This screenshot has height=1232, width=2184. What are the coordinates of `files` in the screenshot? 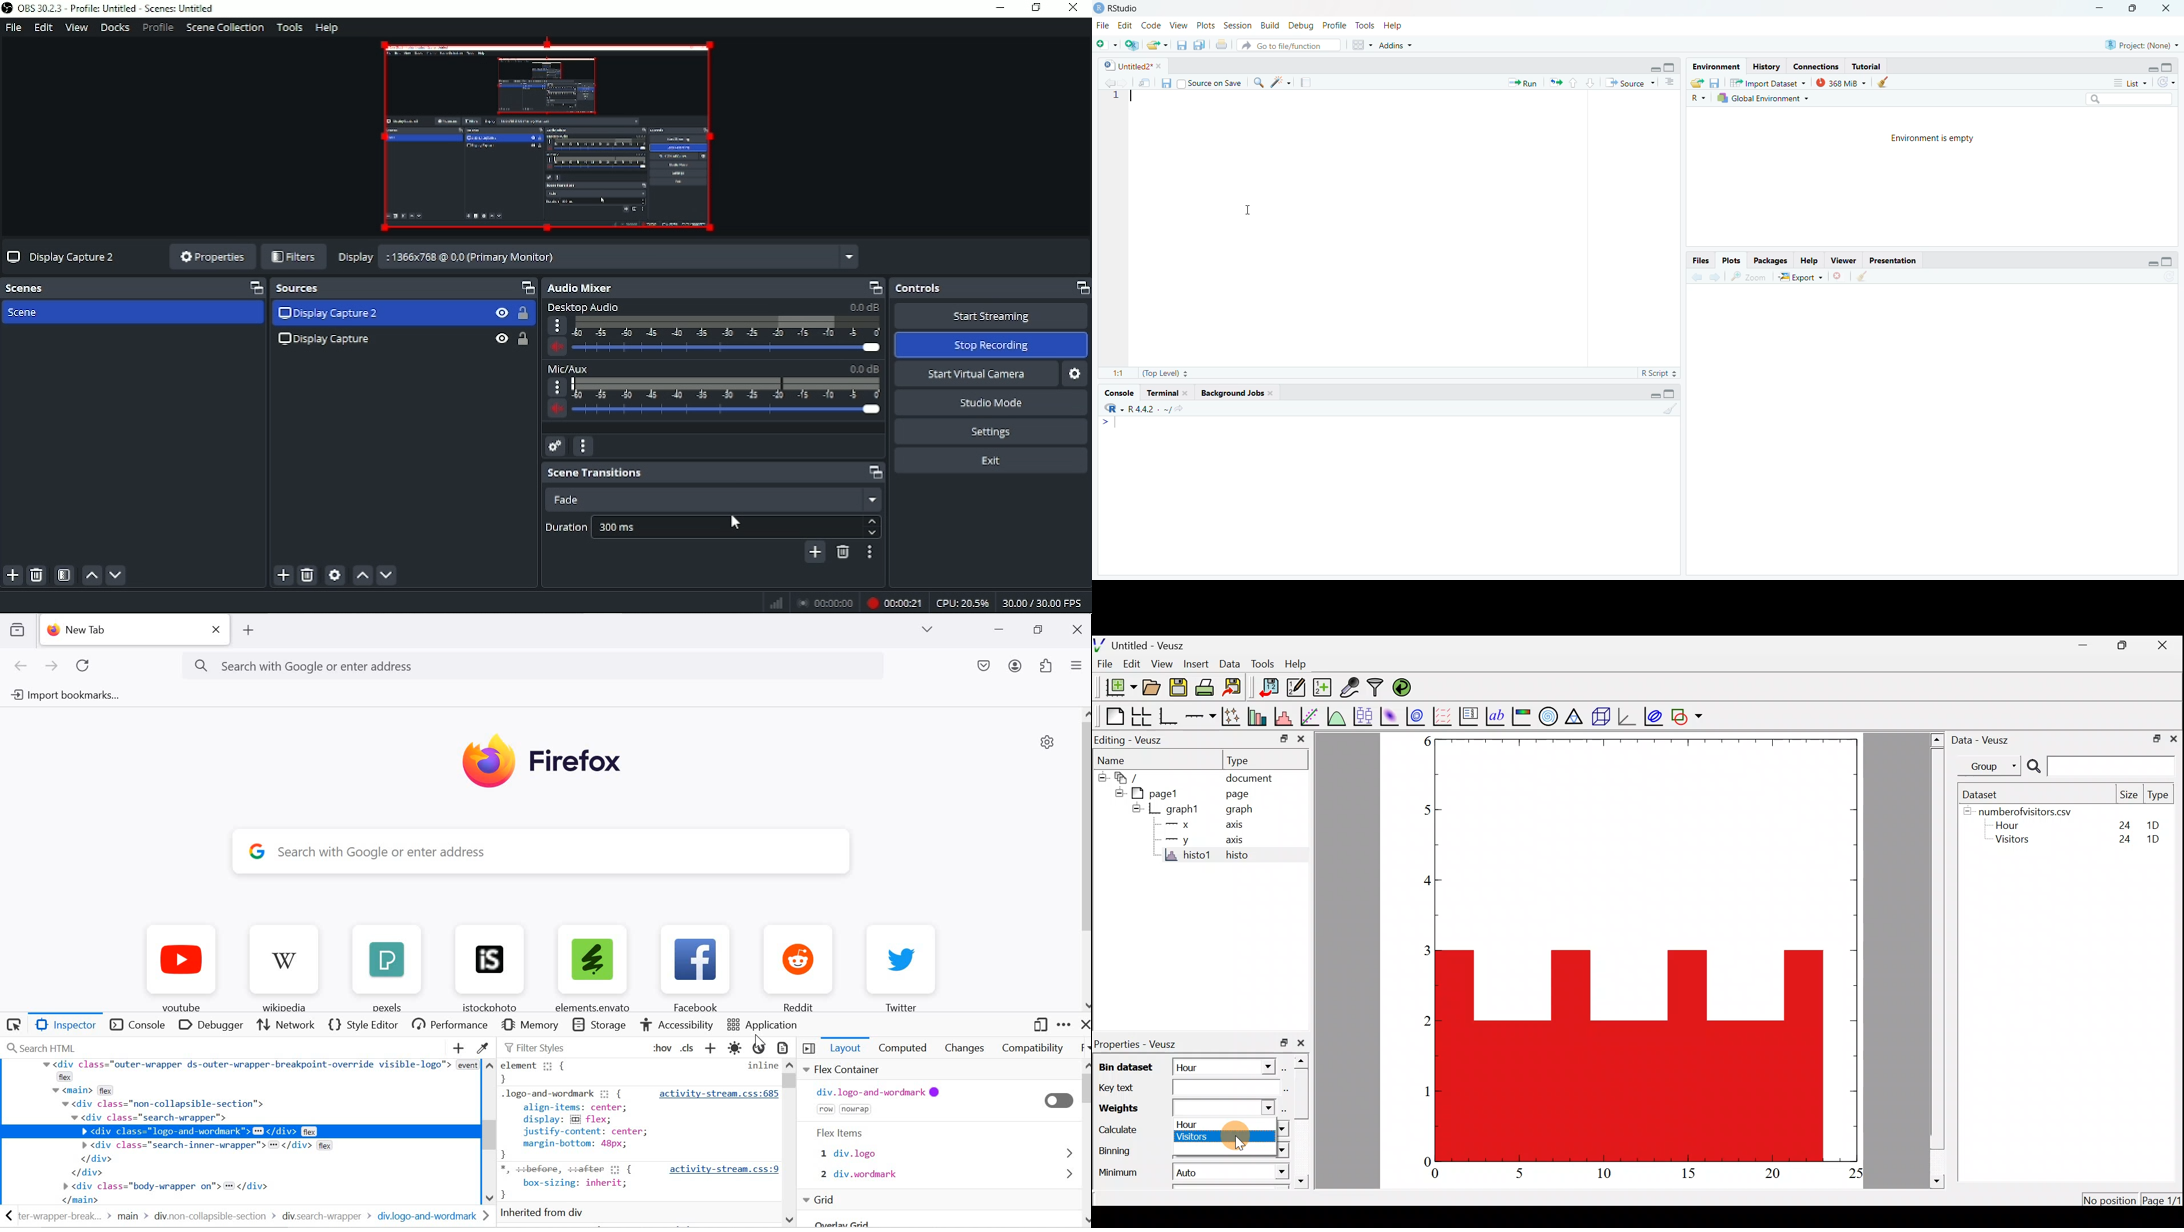 It's located at (1180, 47).